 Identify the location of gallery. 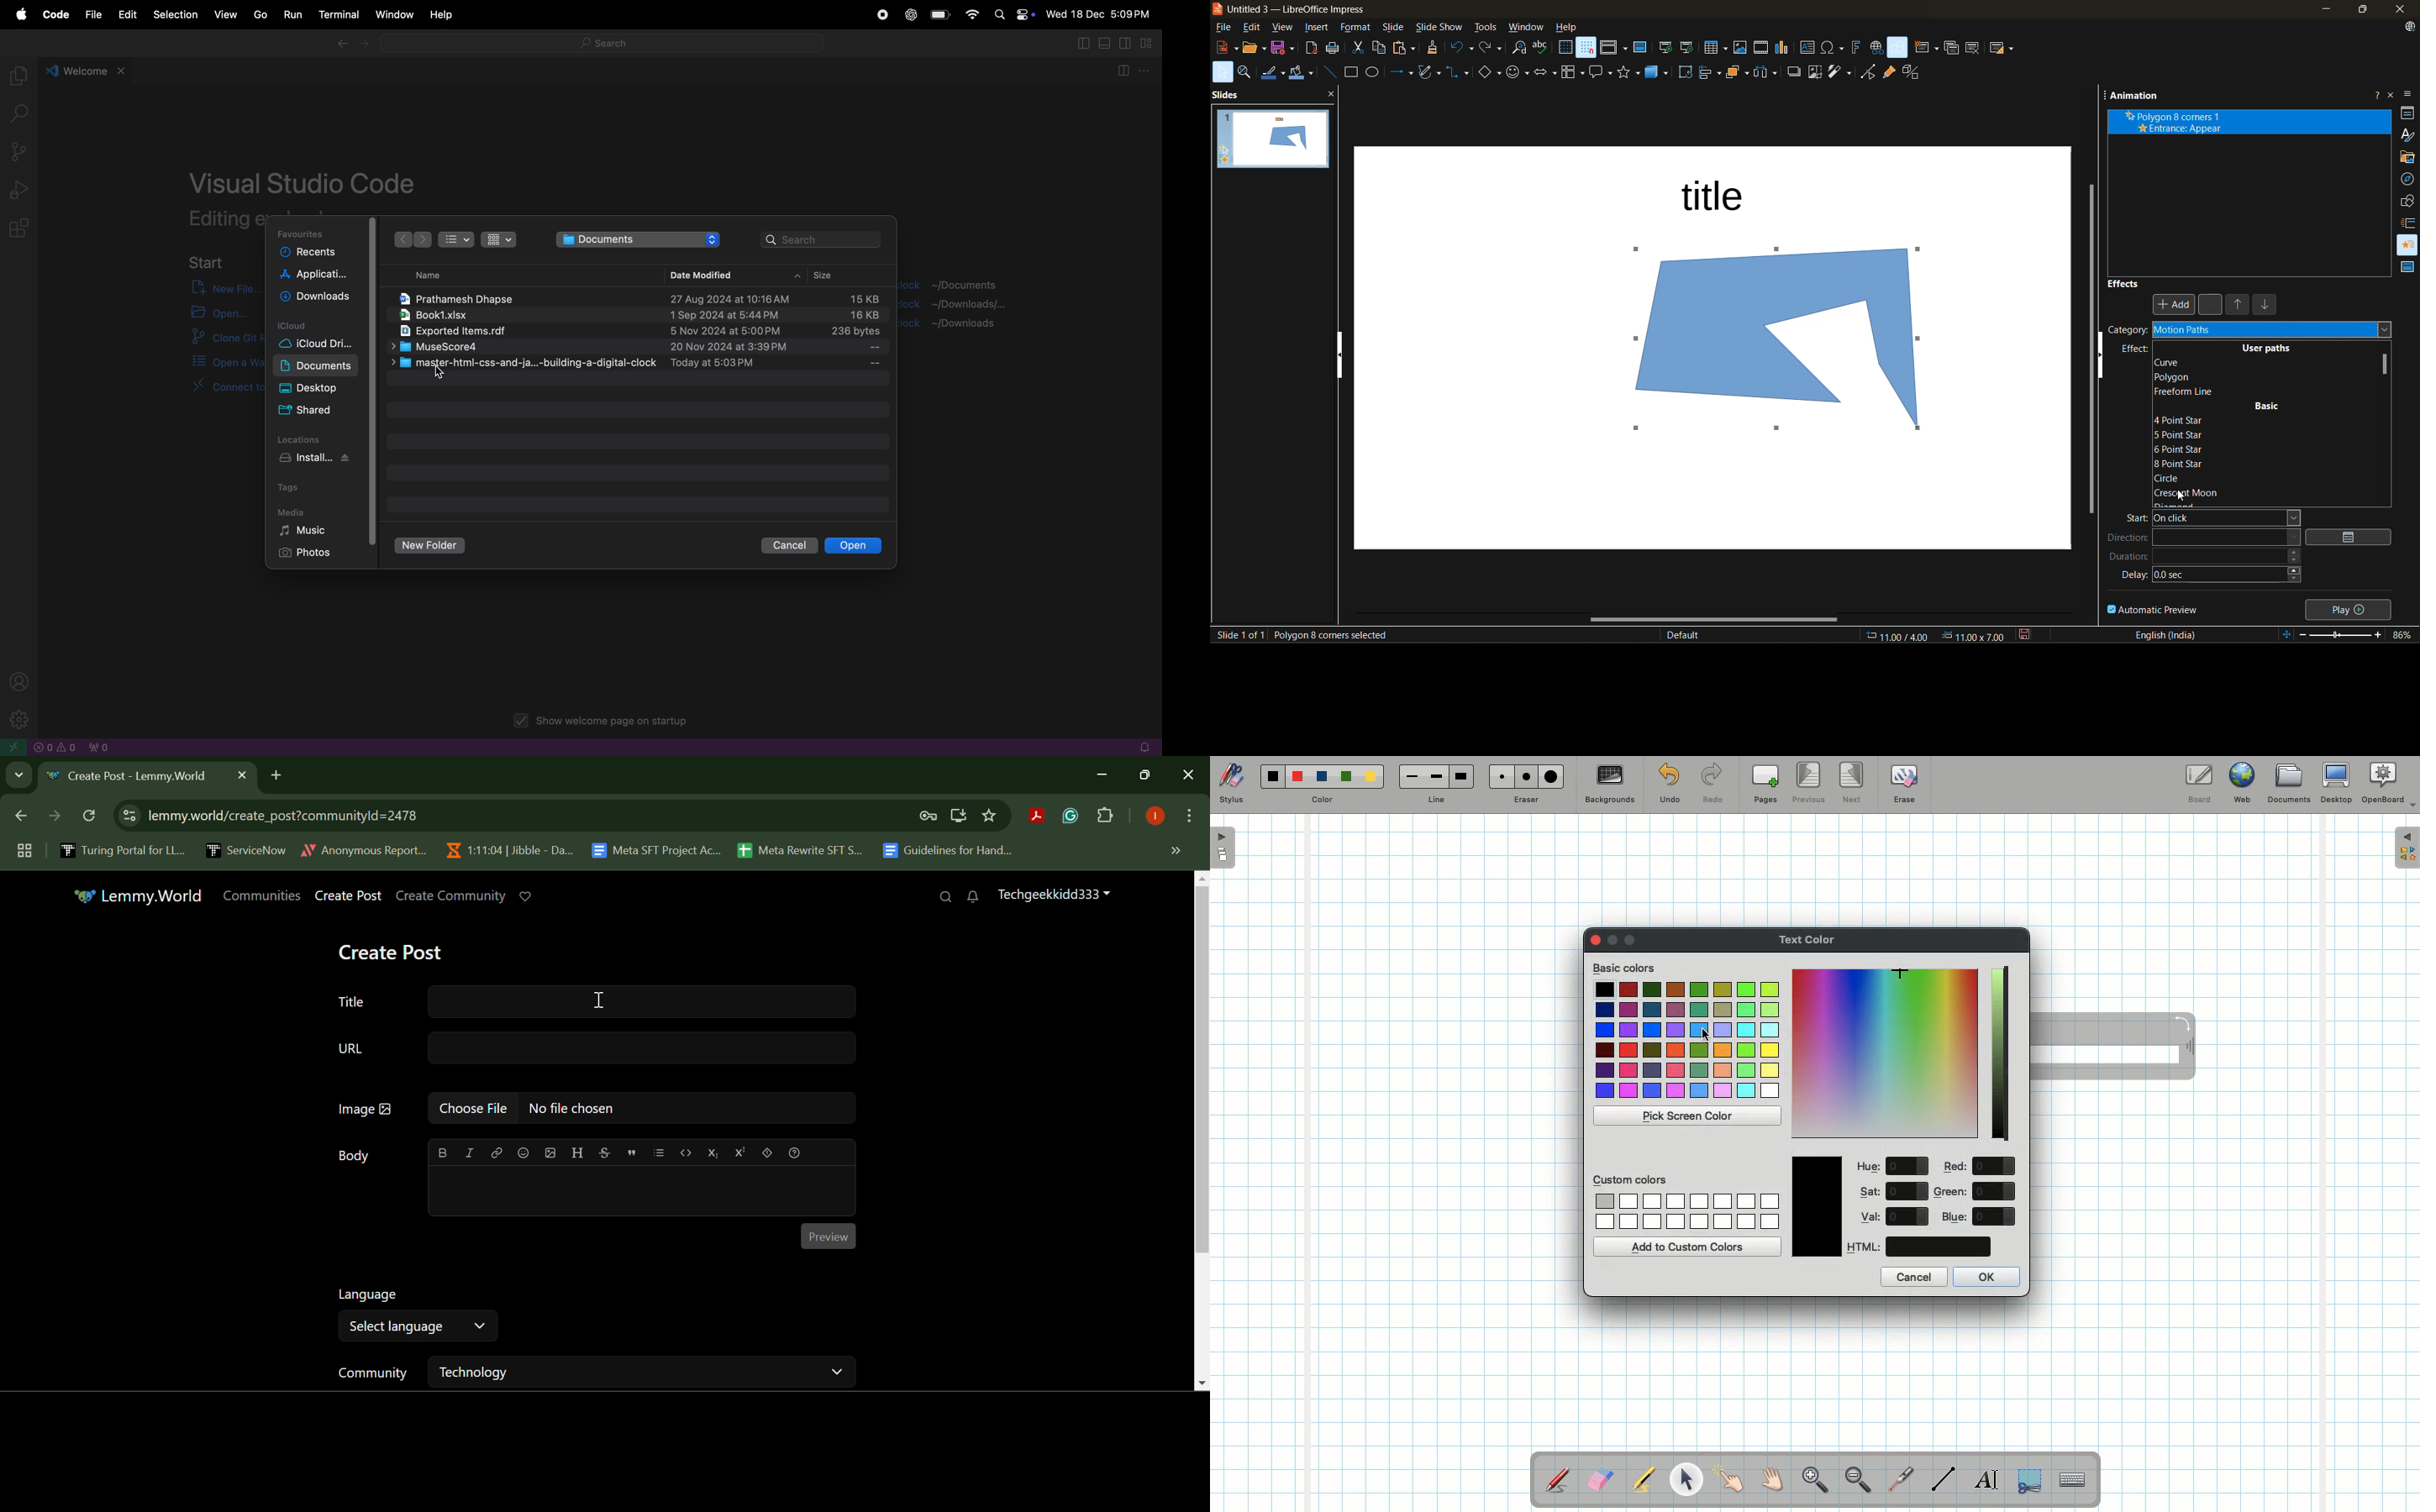
(2407, 159).